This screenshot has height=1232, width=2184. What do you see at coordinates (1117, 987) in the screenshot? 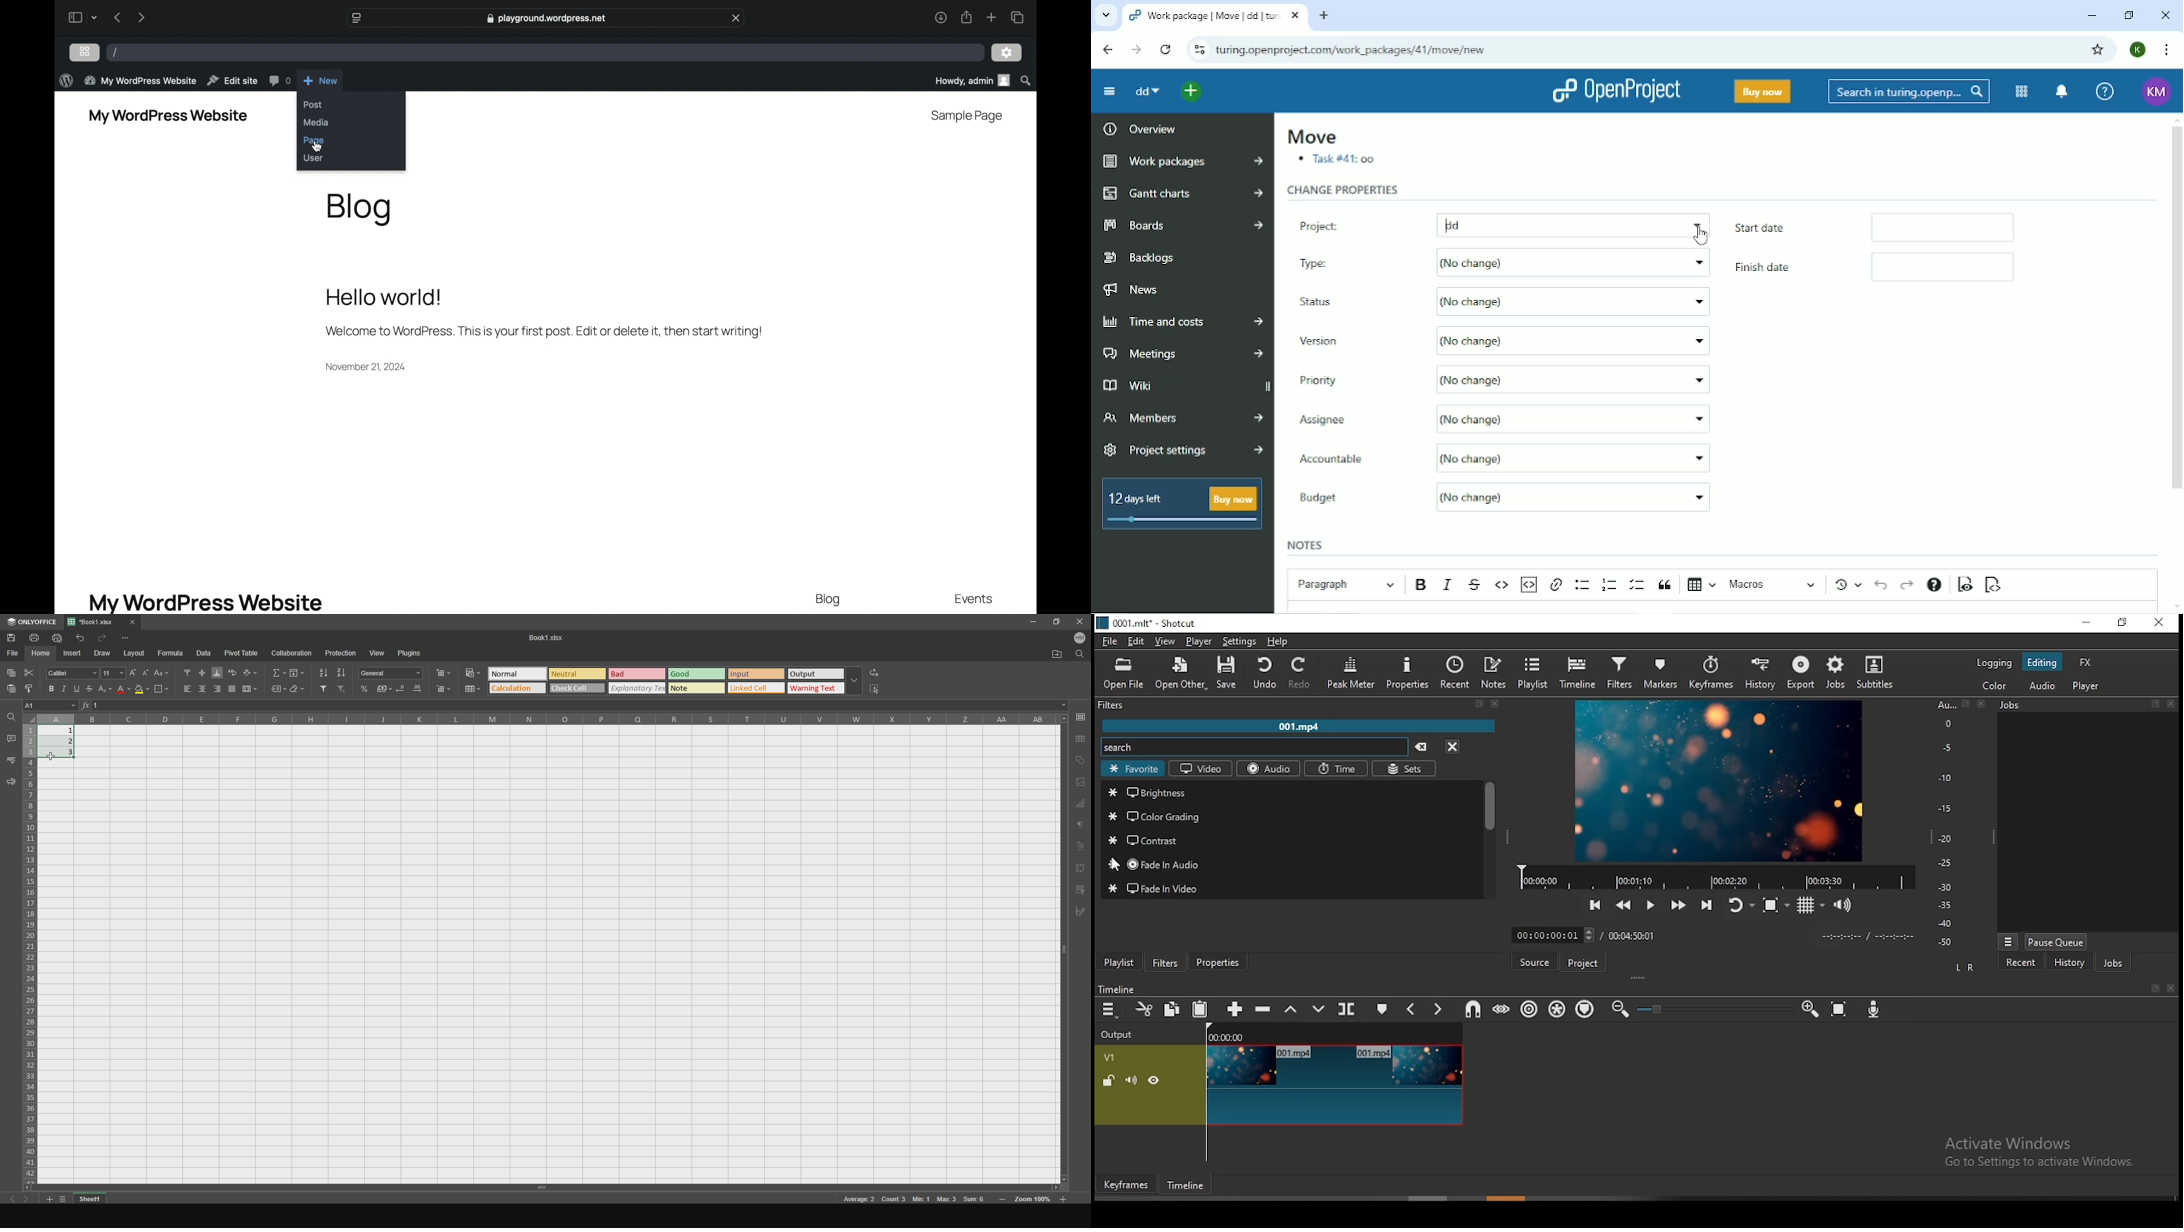
I see `timeline` at bounding box center [1117, 987].